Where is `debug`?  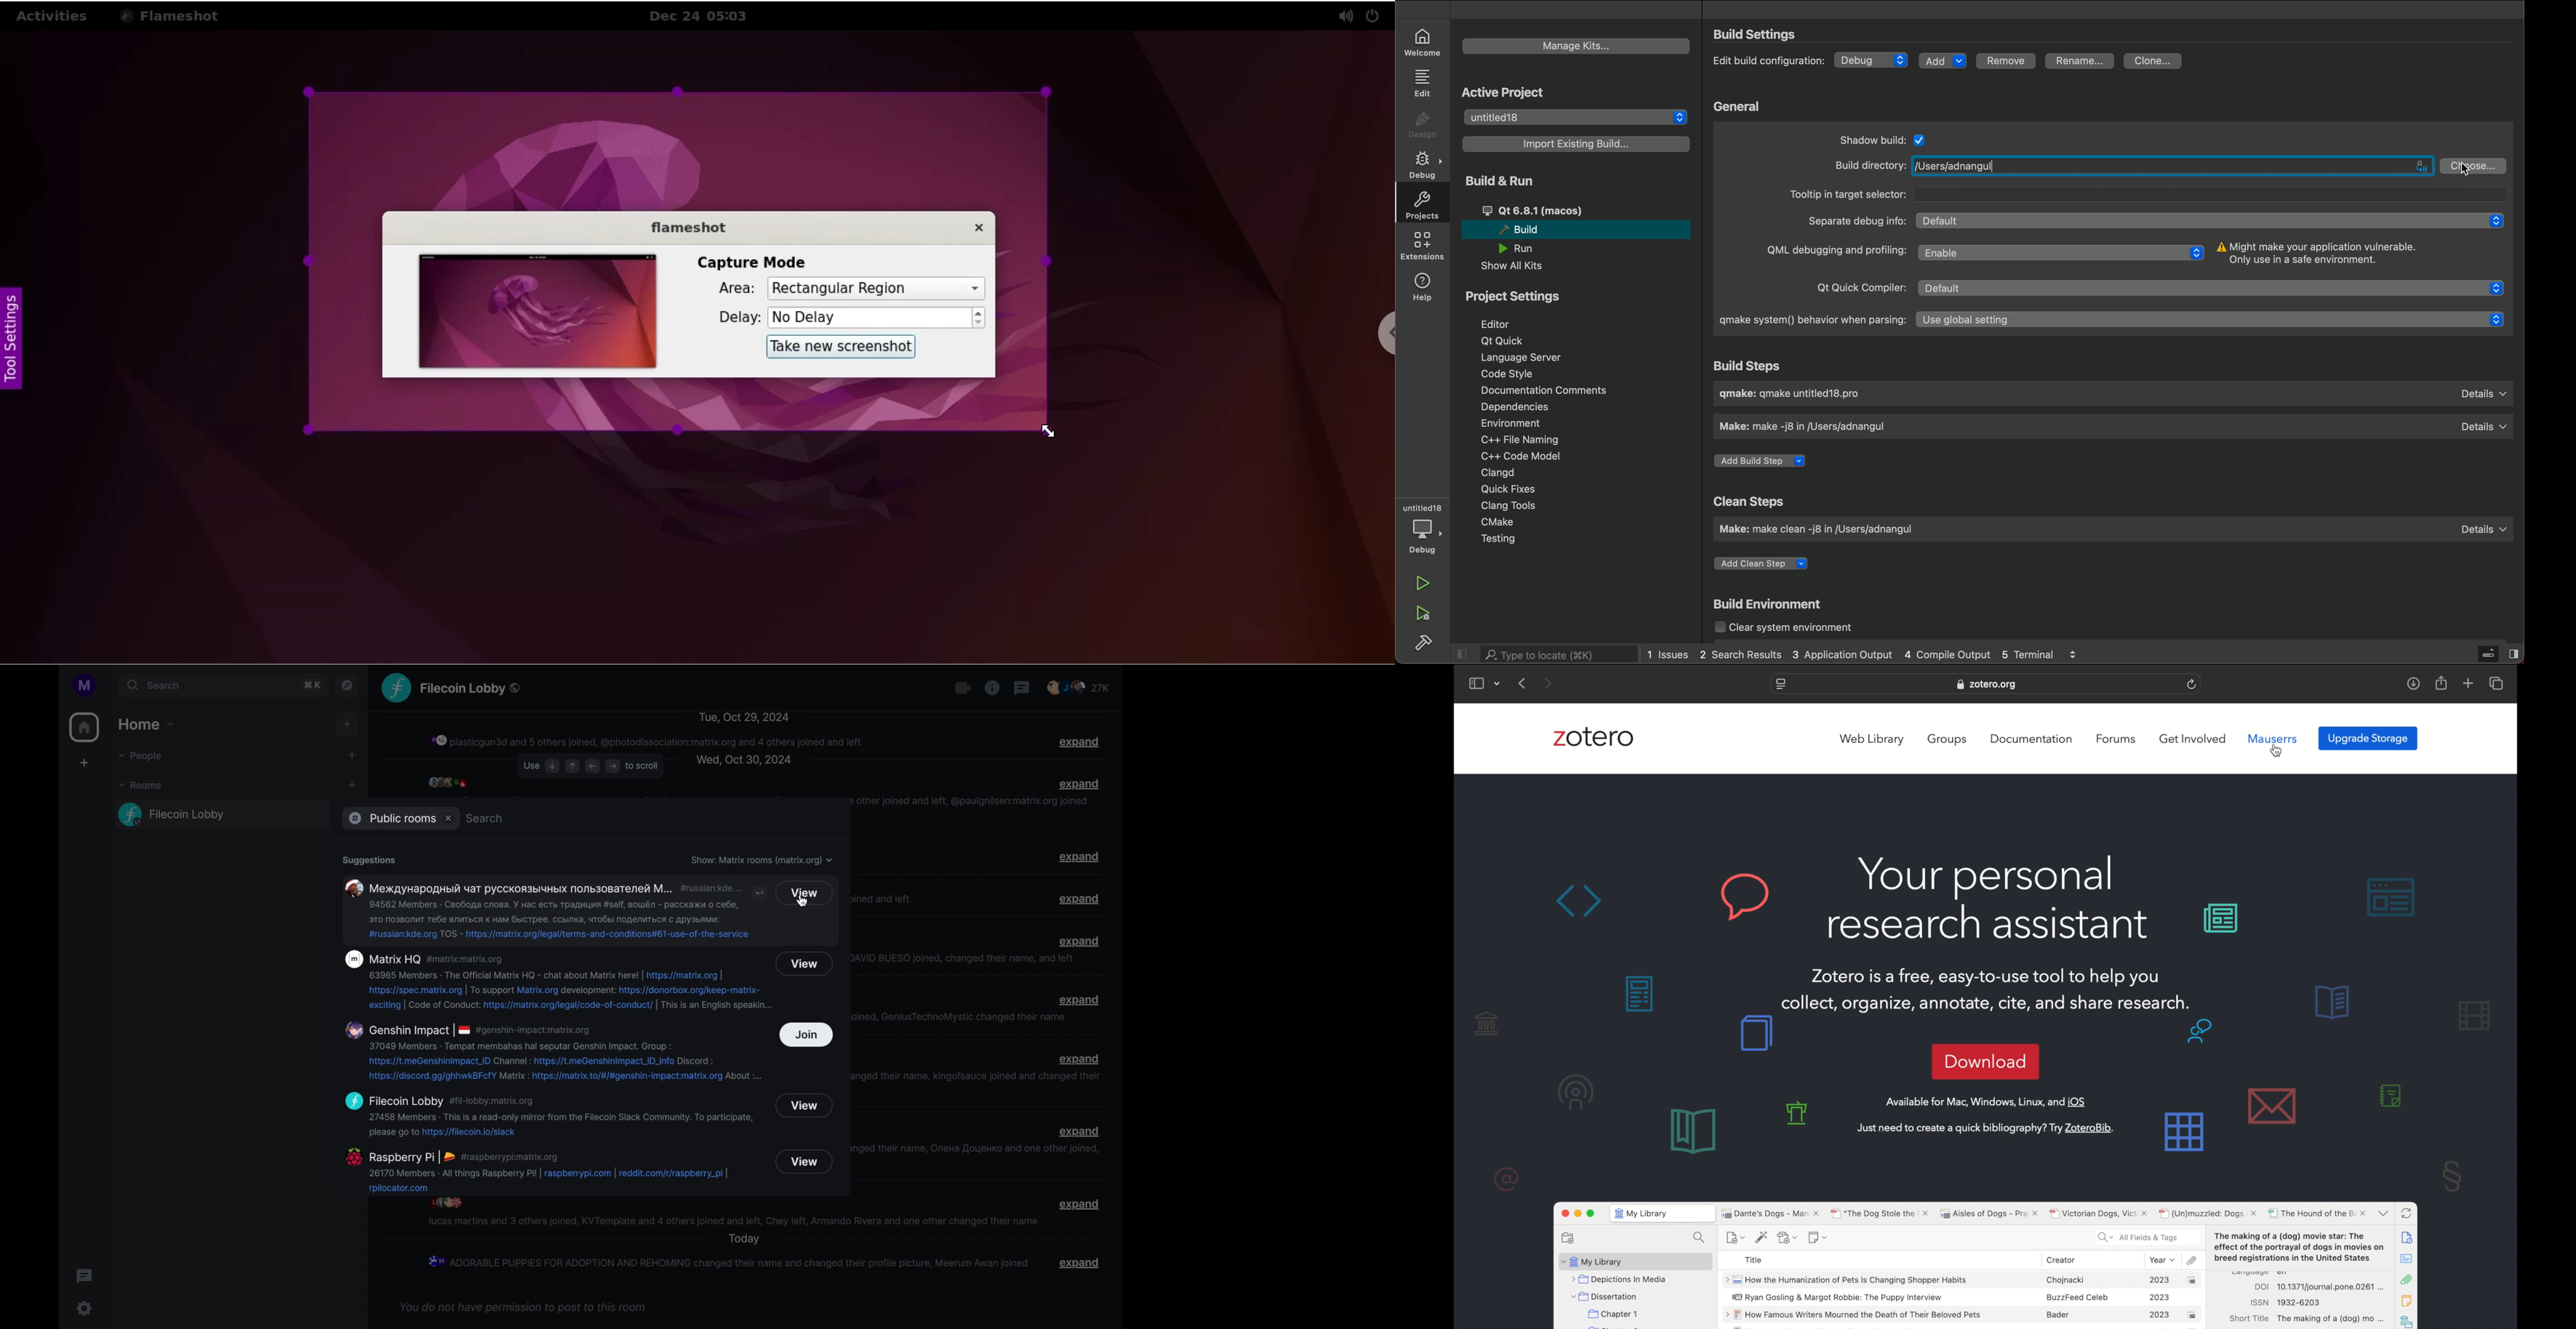 debug is located at coordinates (1426, 166).